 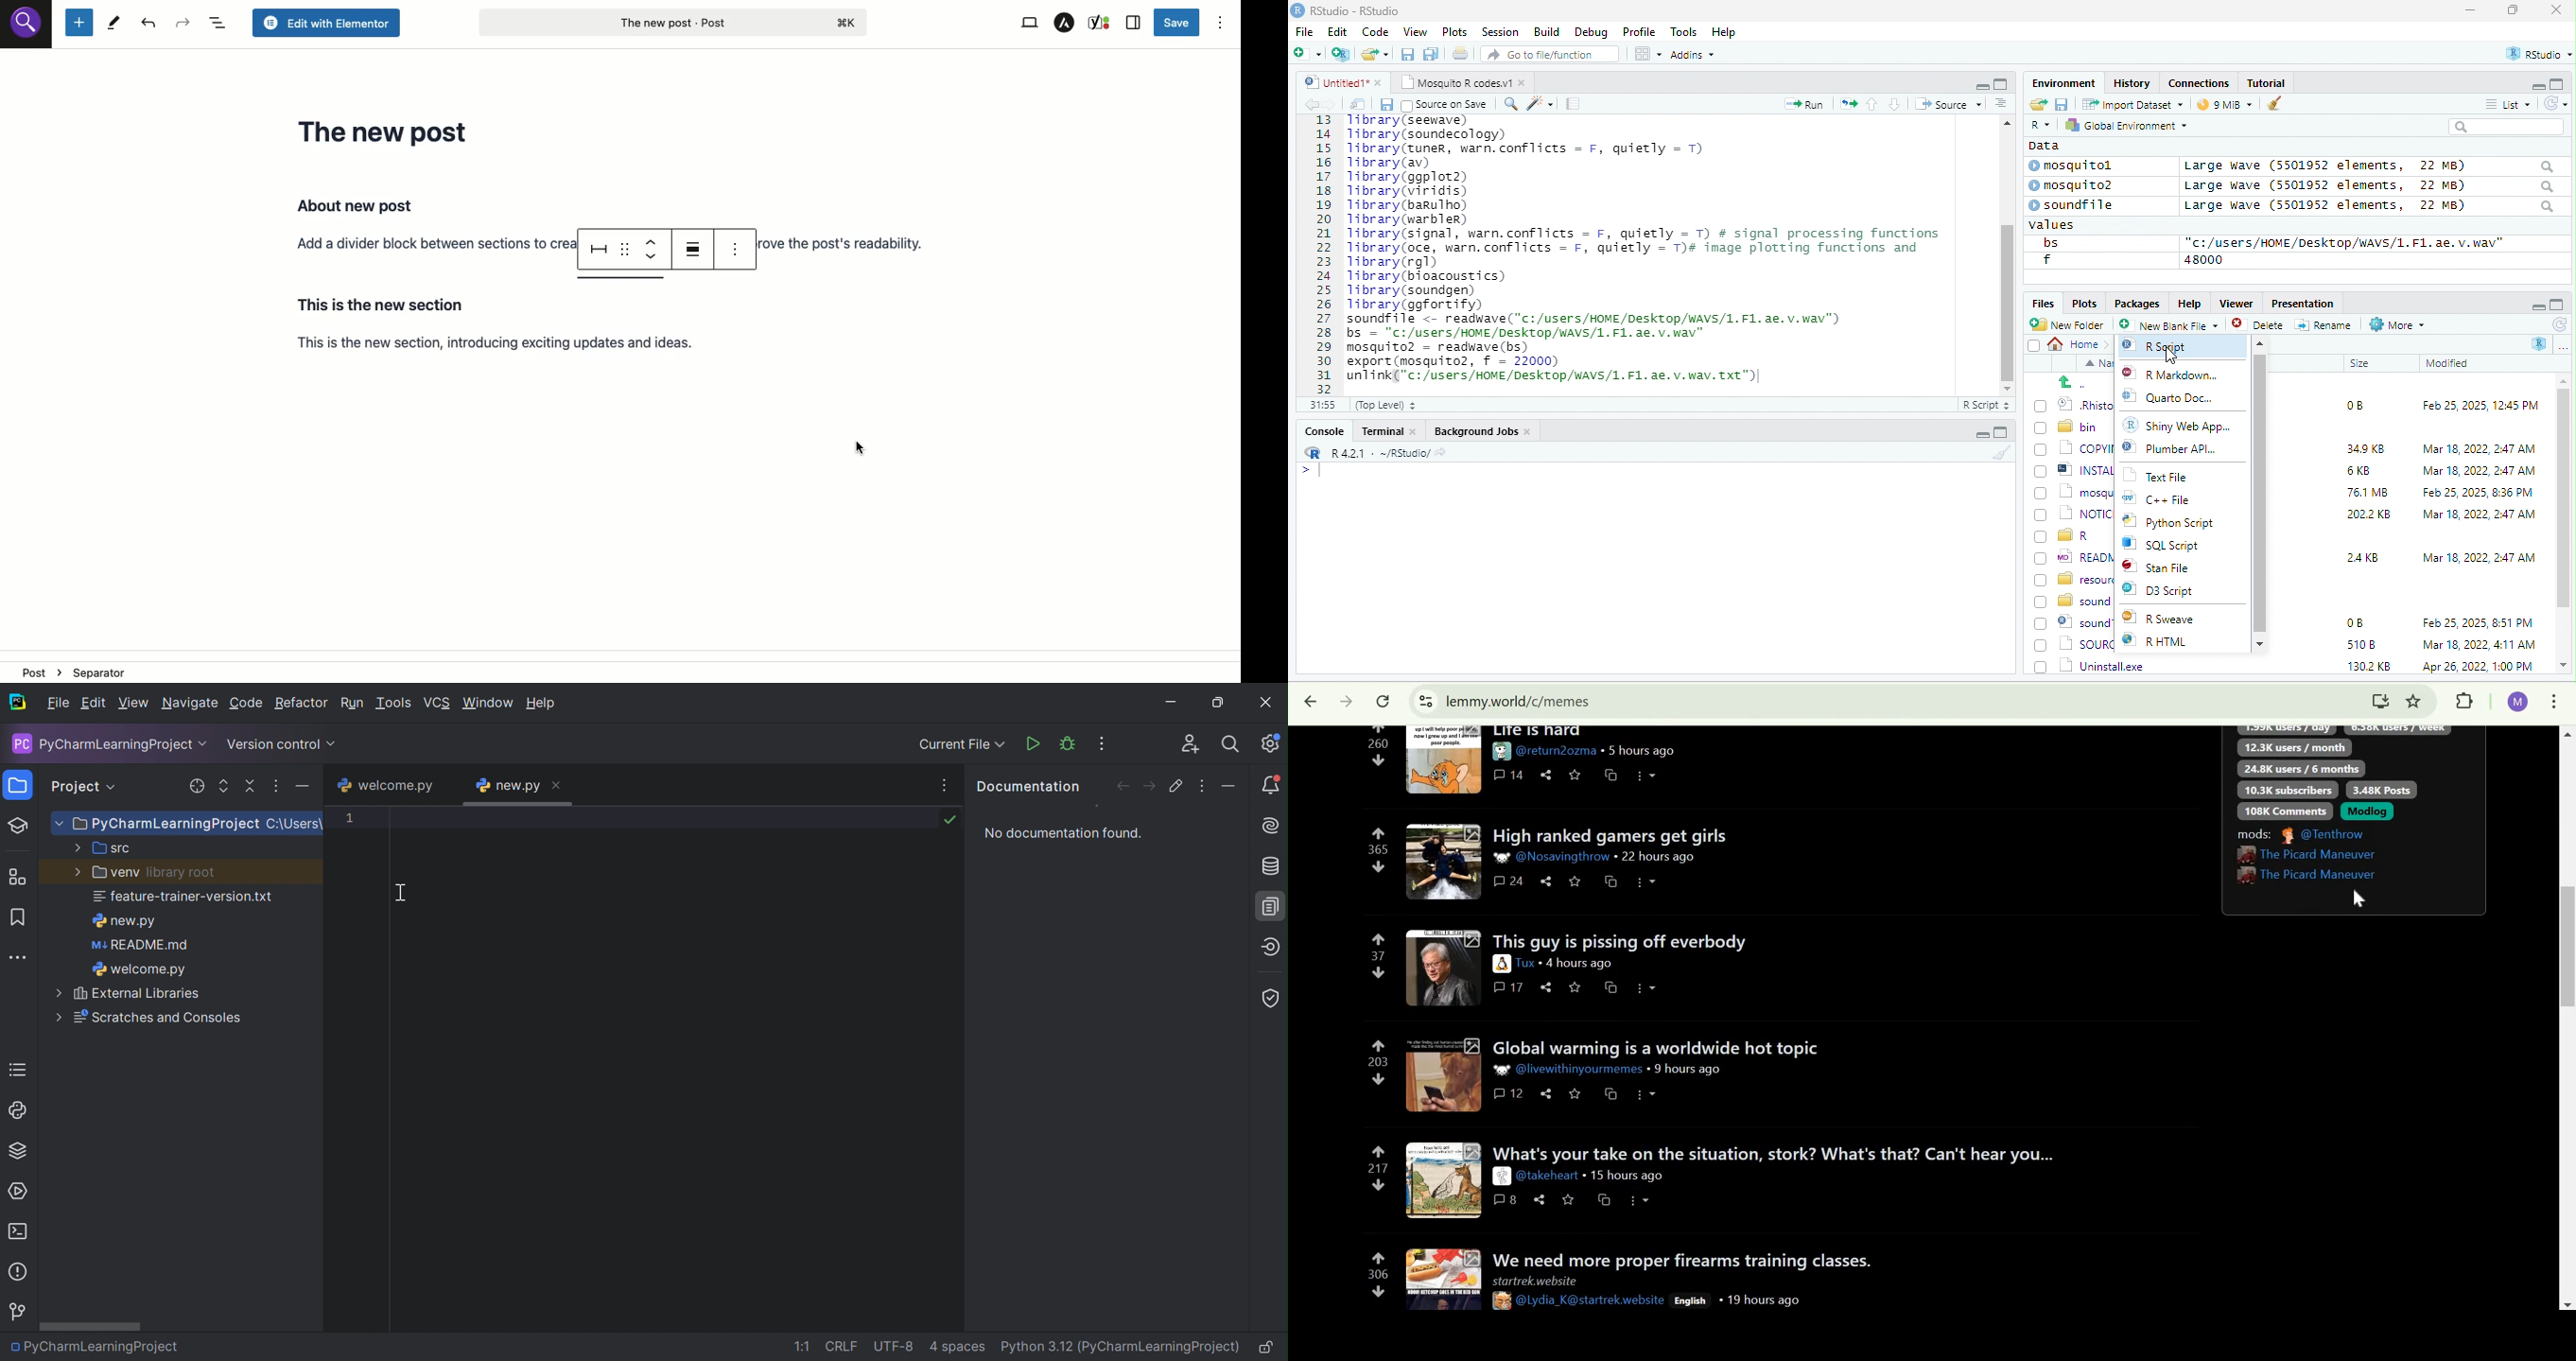 What do you see at coordinates (1446, 1182) in the screenshot?
I see `expand here` at bounding box center [1446, 1182].